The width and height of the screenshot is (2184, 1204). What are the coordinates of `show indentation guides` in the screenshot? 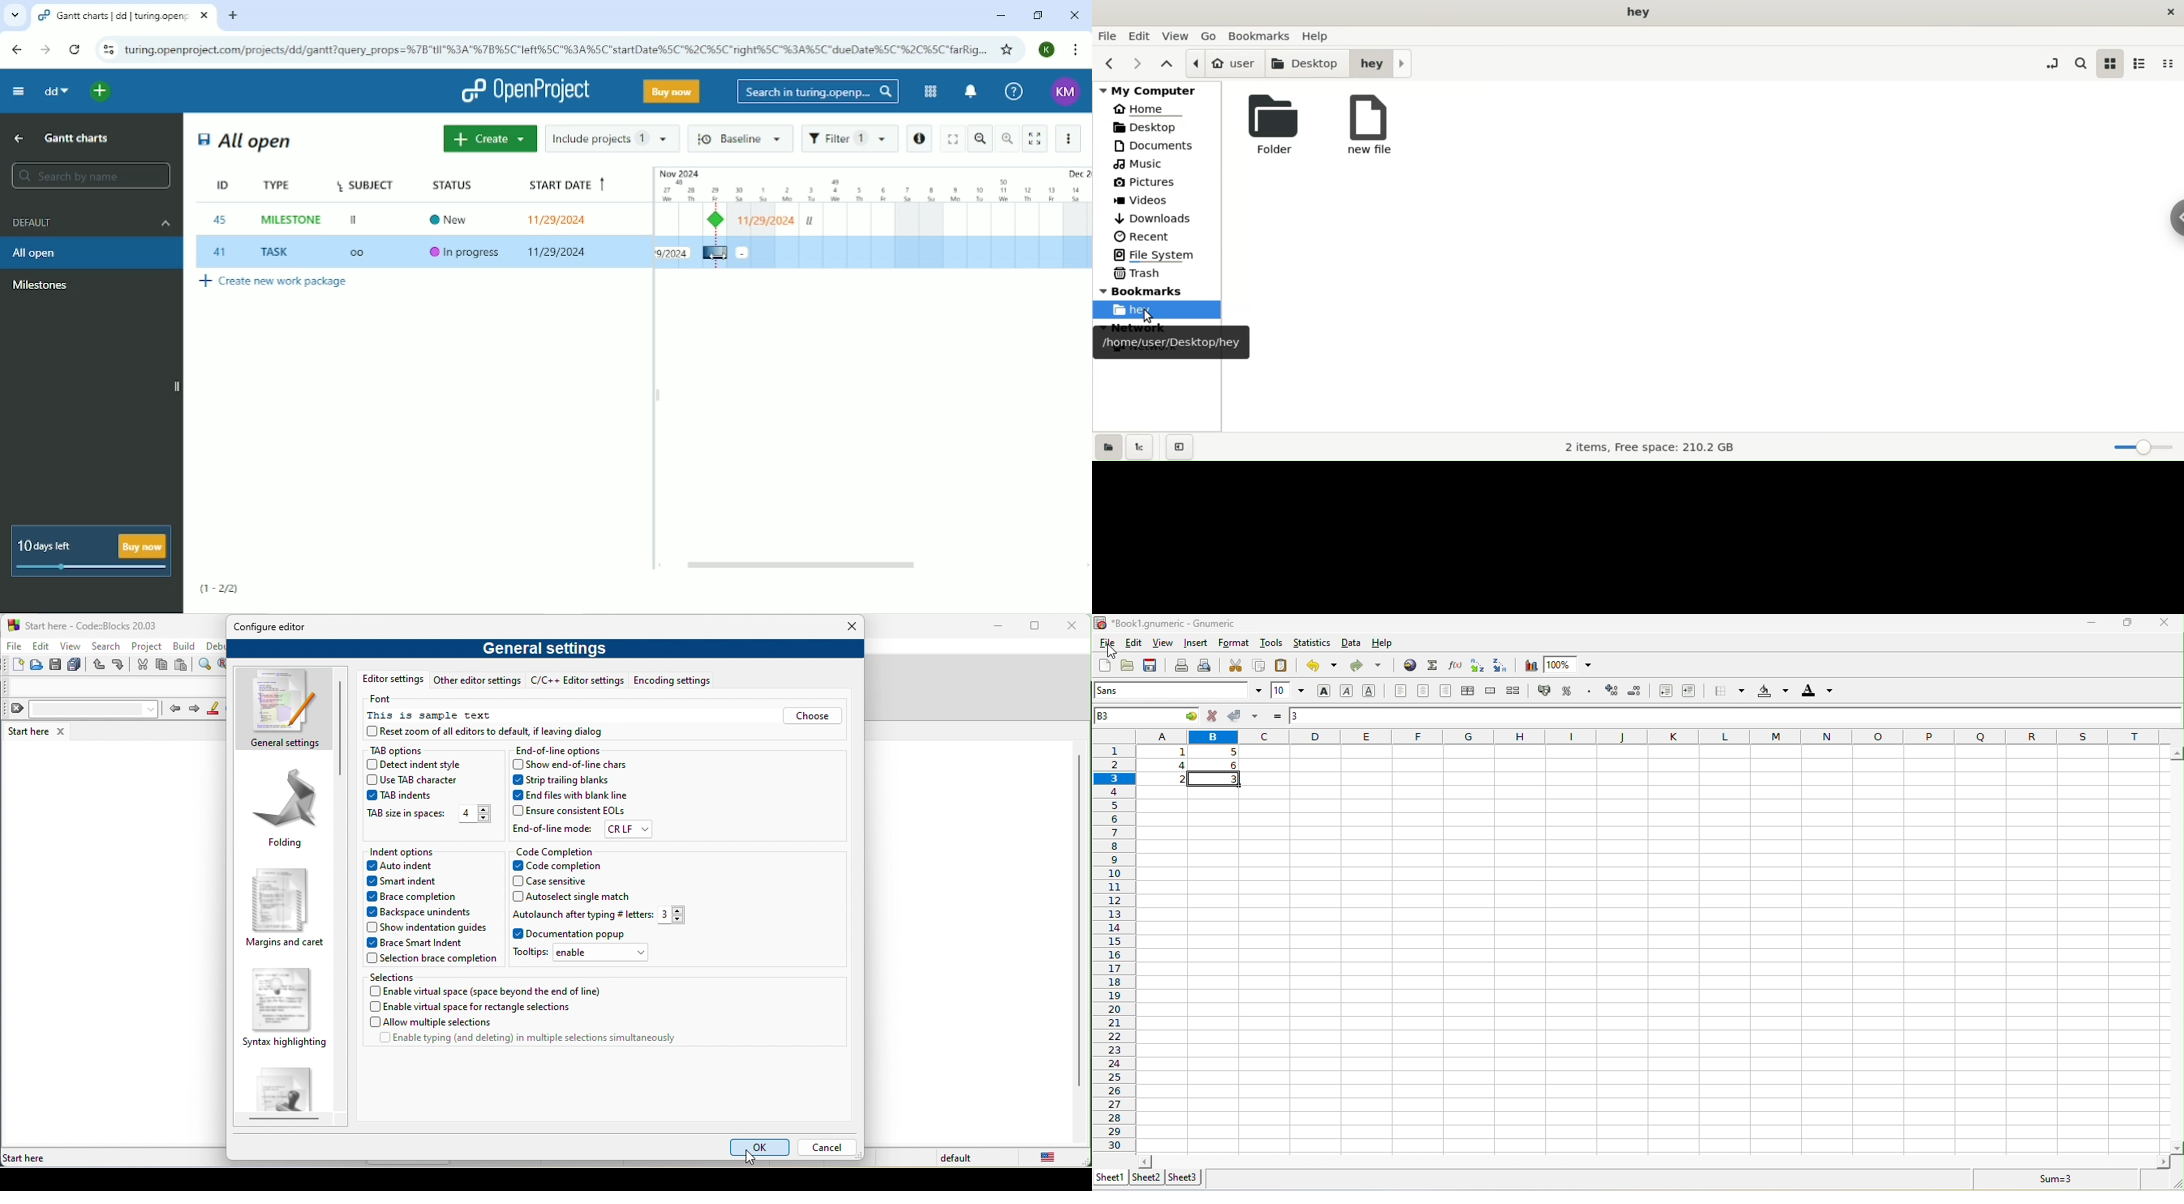 It's located at (426, 927).